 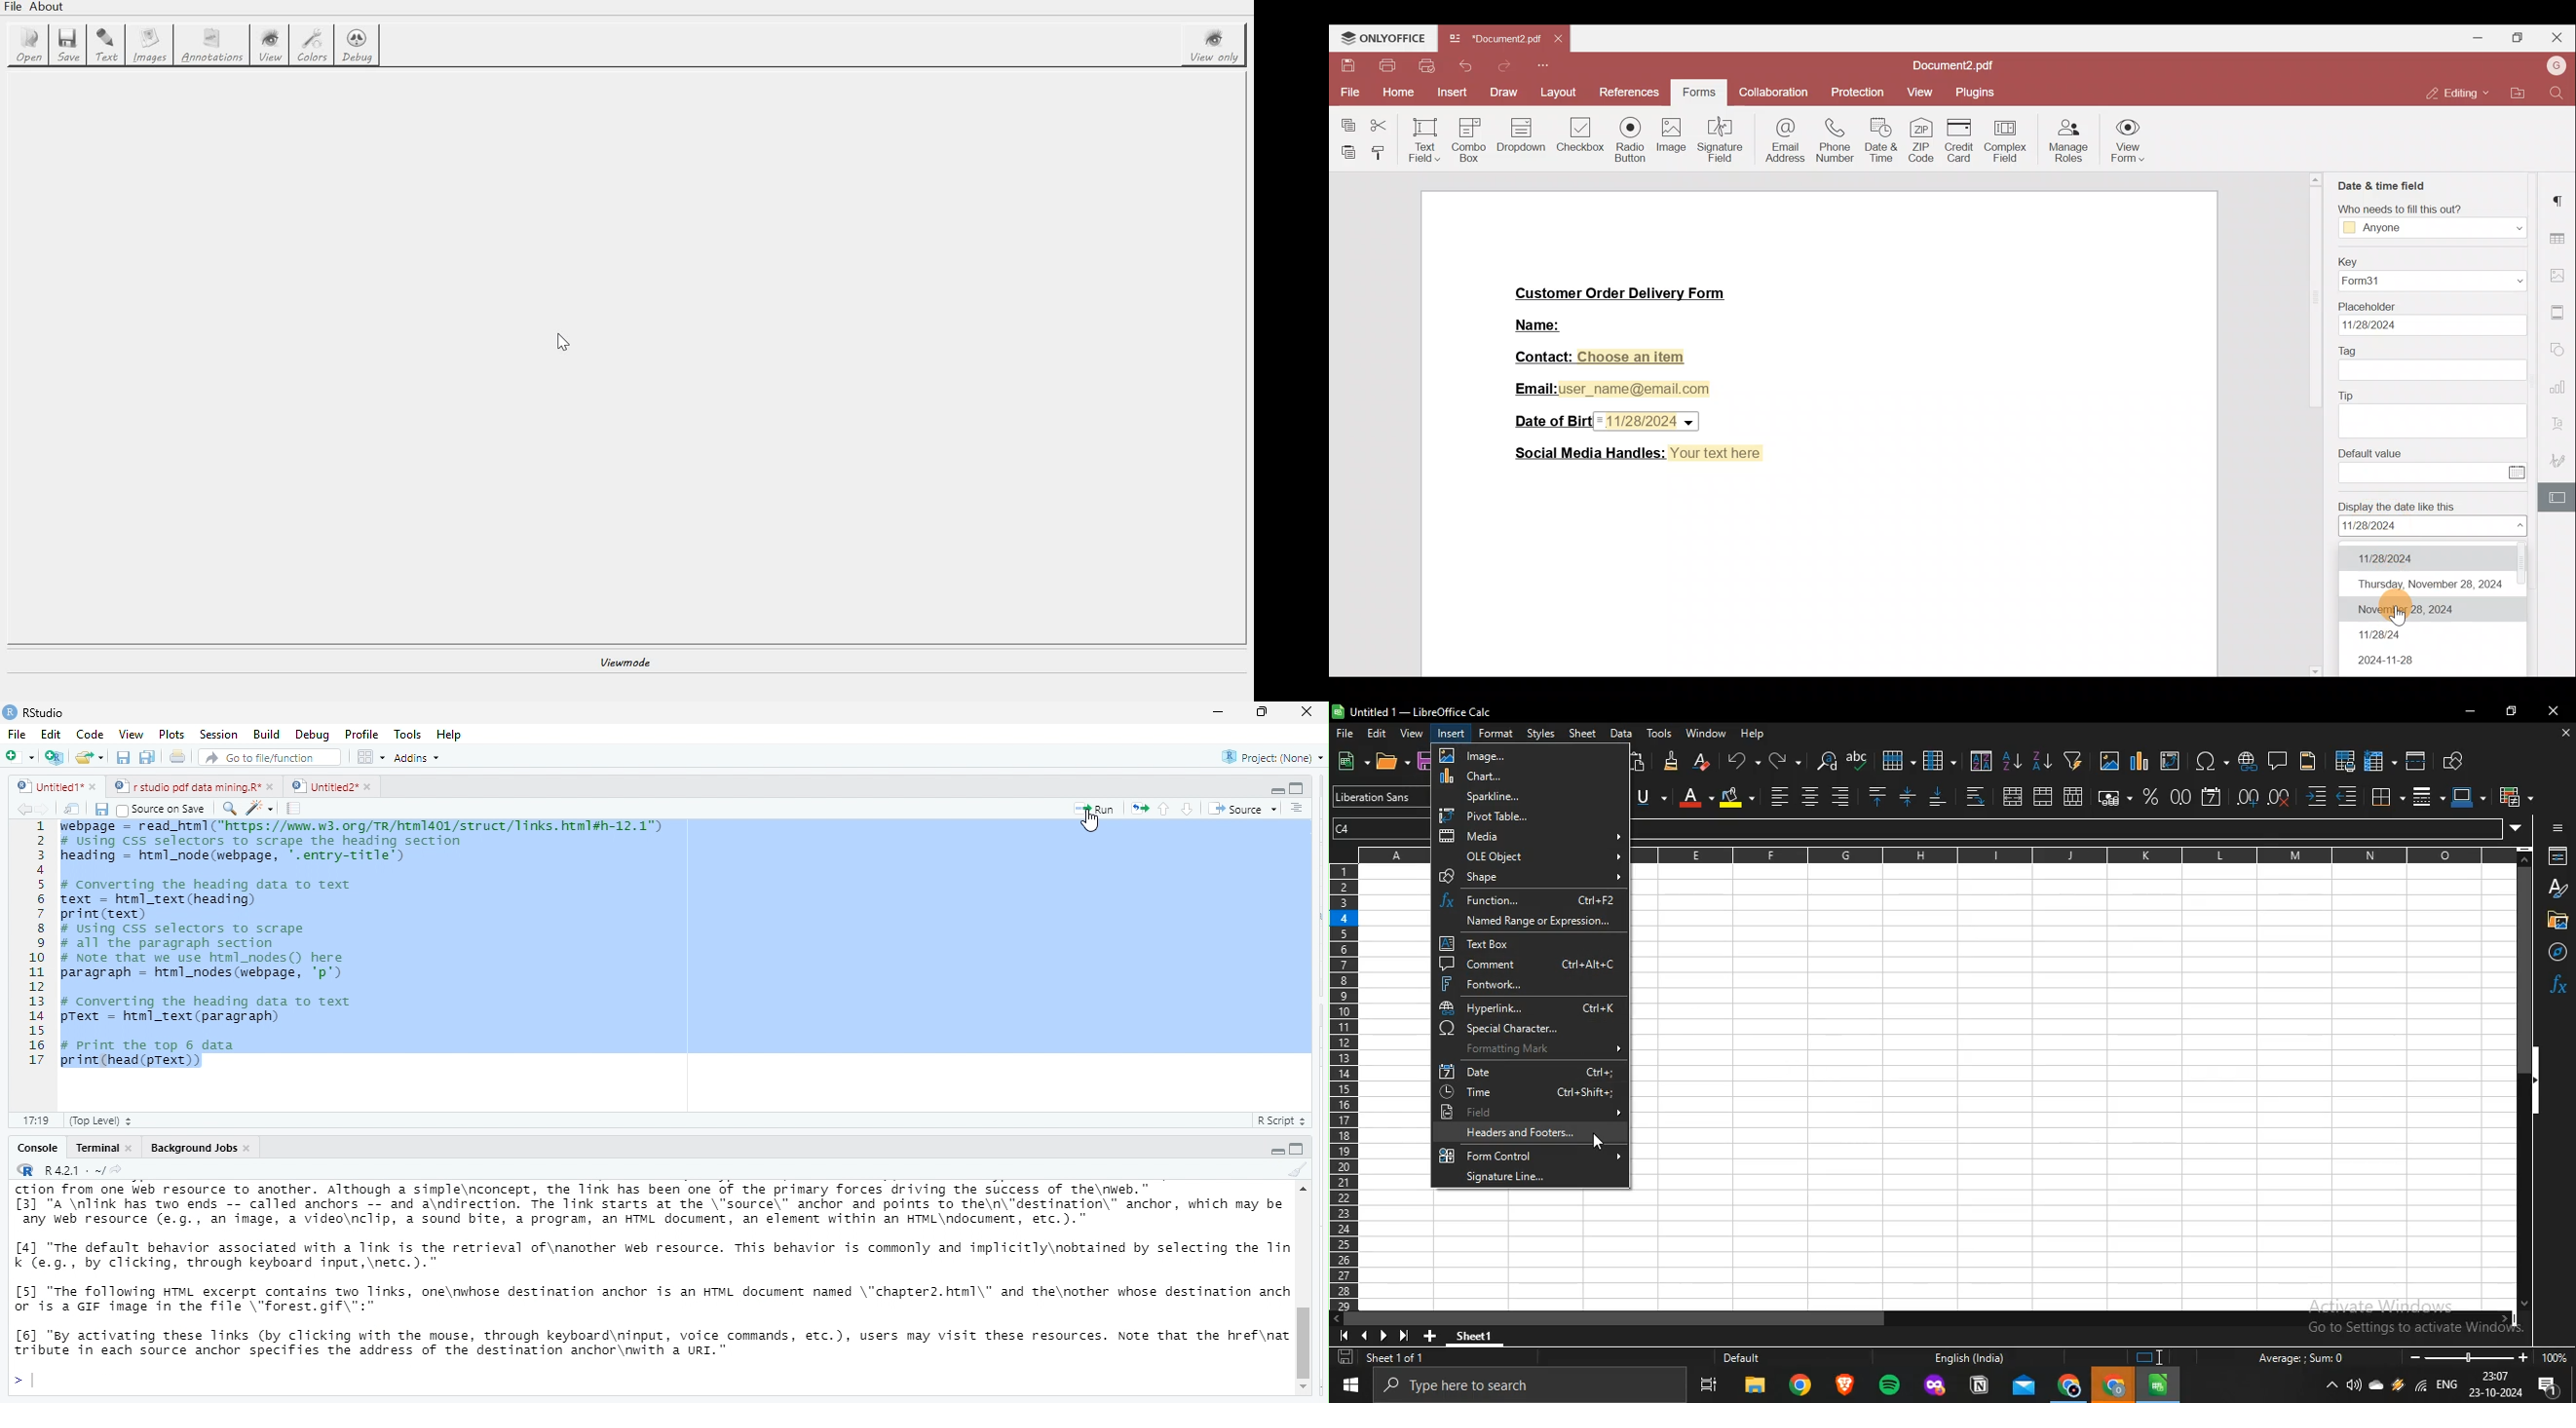 I want to click on border color, so click(x=2465, y=796).